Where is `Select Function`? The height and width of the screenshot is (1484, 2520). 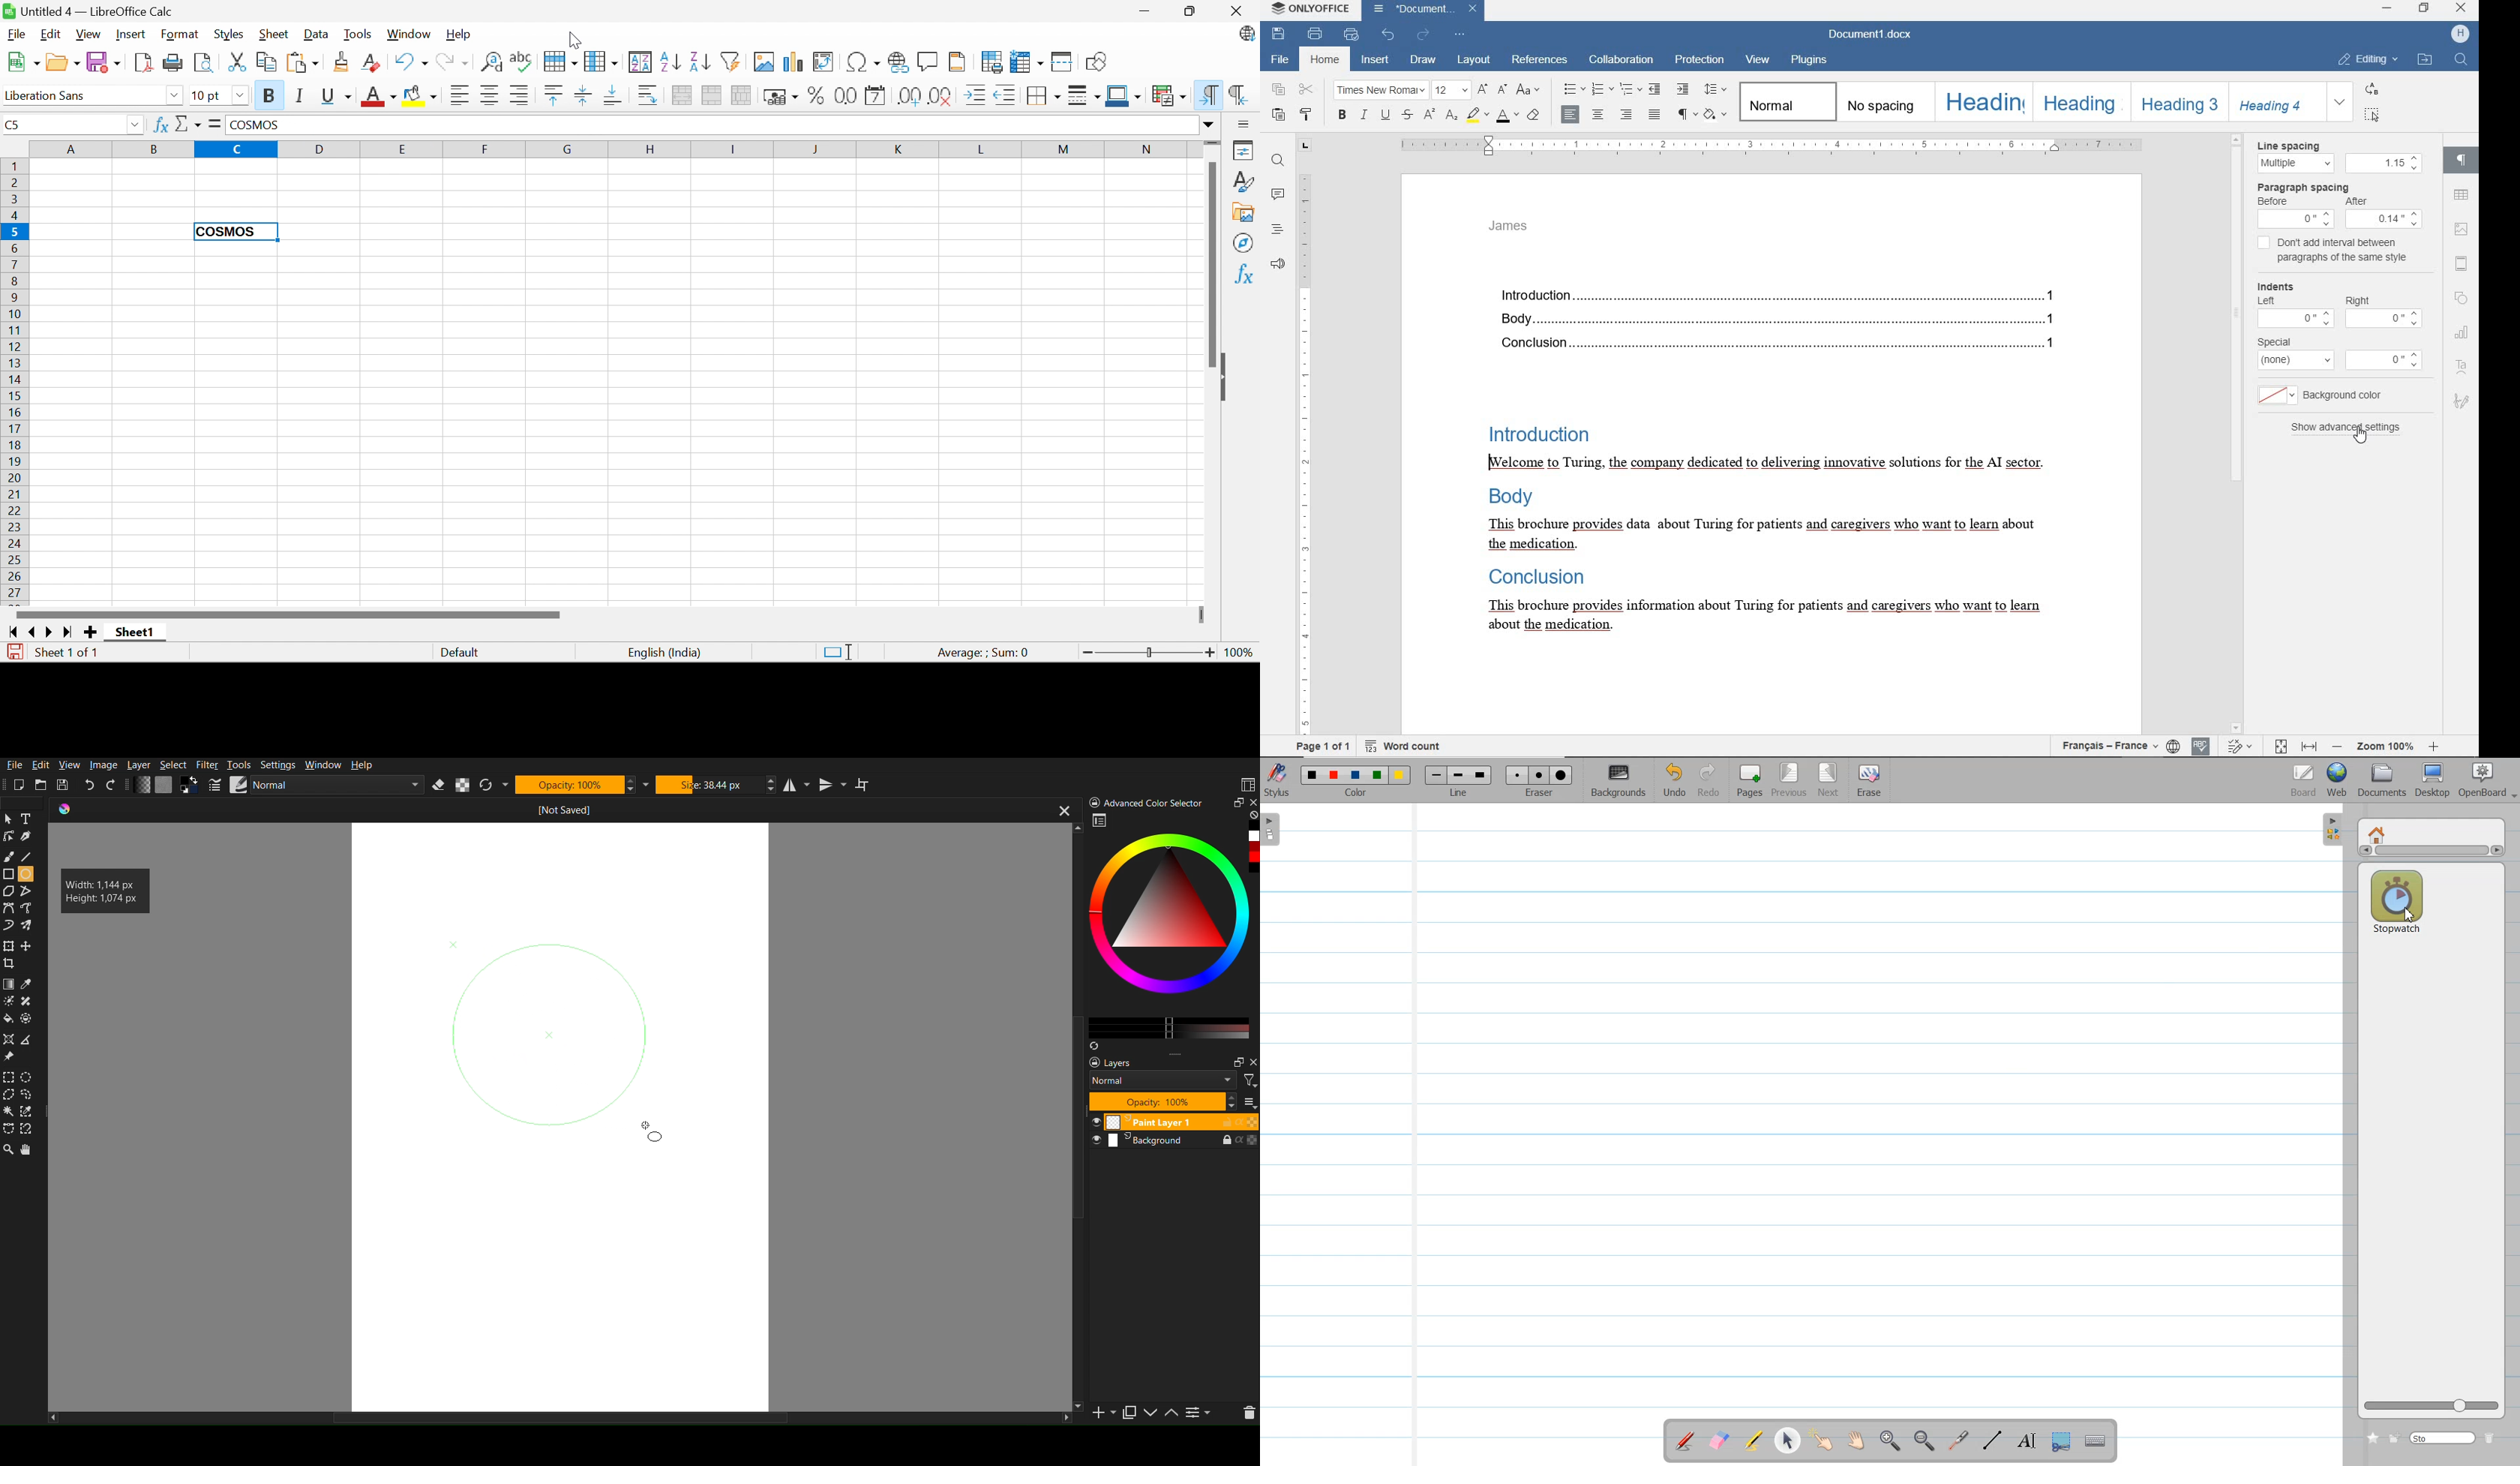
Select Function is located at coordinates (188, 123).